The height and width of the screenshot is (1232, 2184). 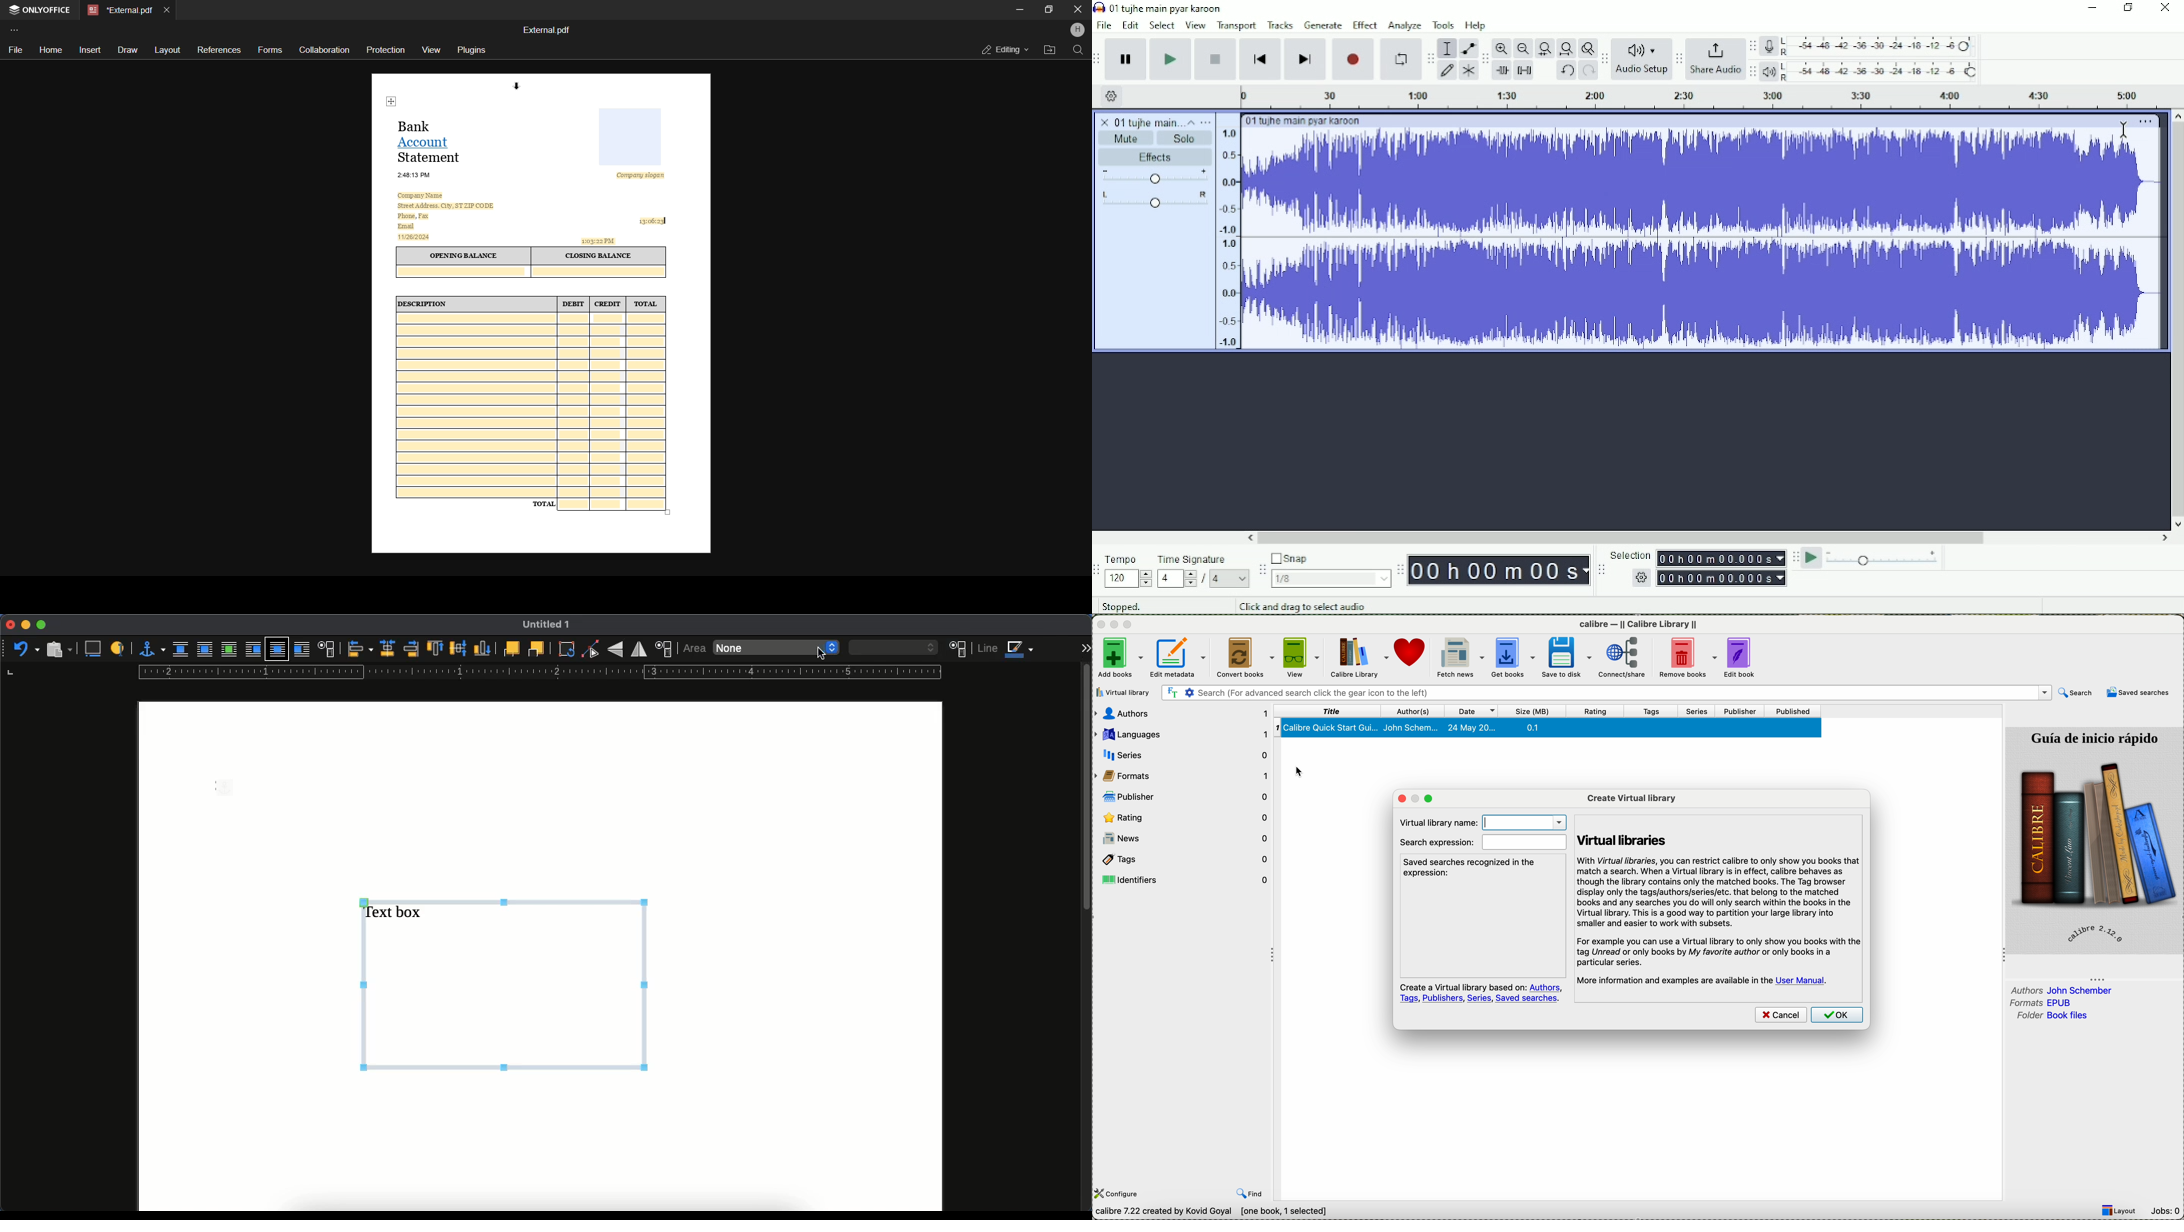 I want to click on a label to identify an object, so click(x=118, y=649).